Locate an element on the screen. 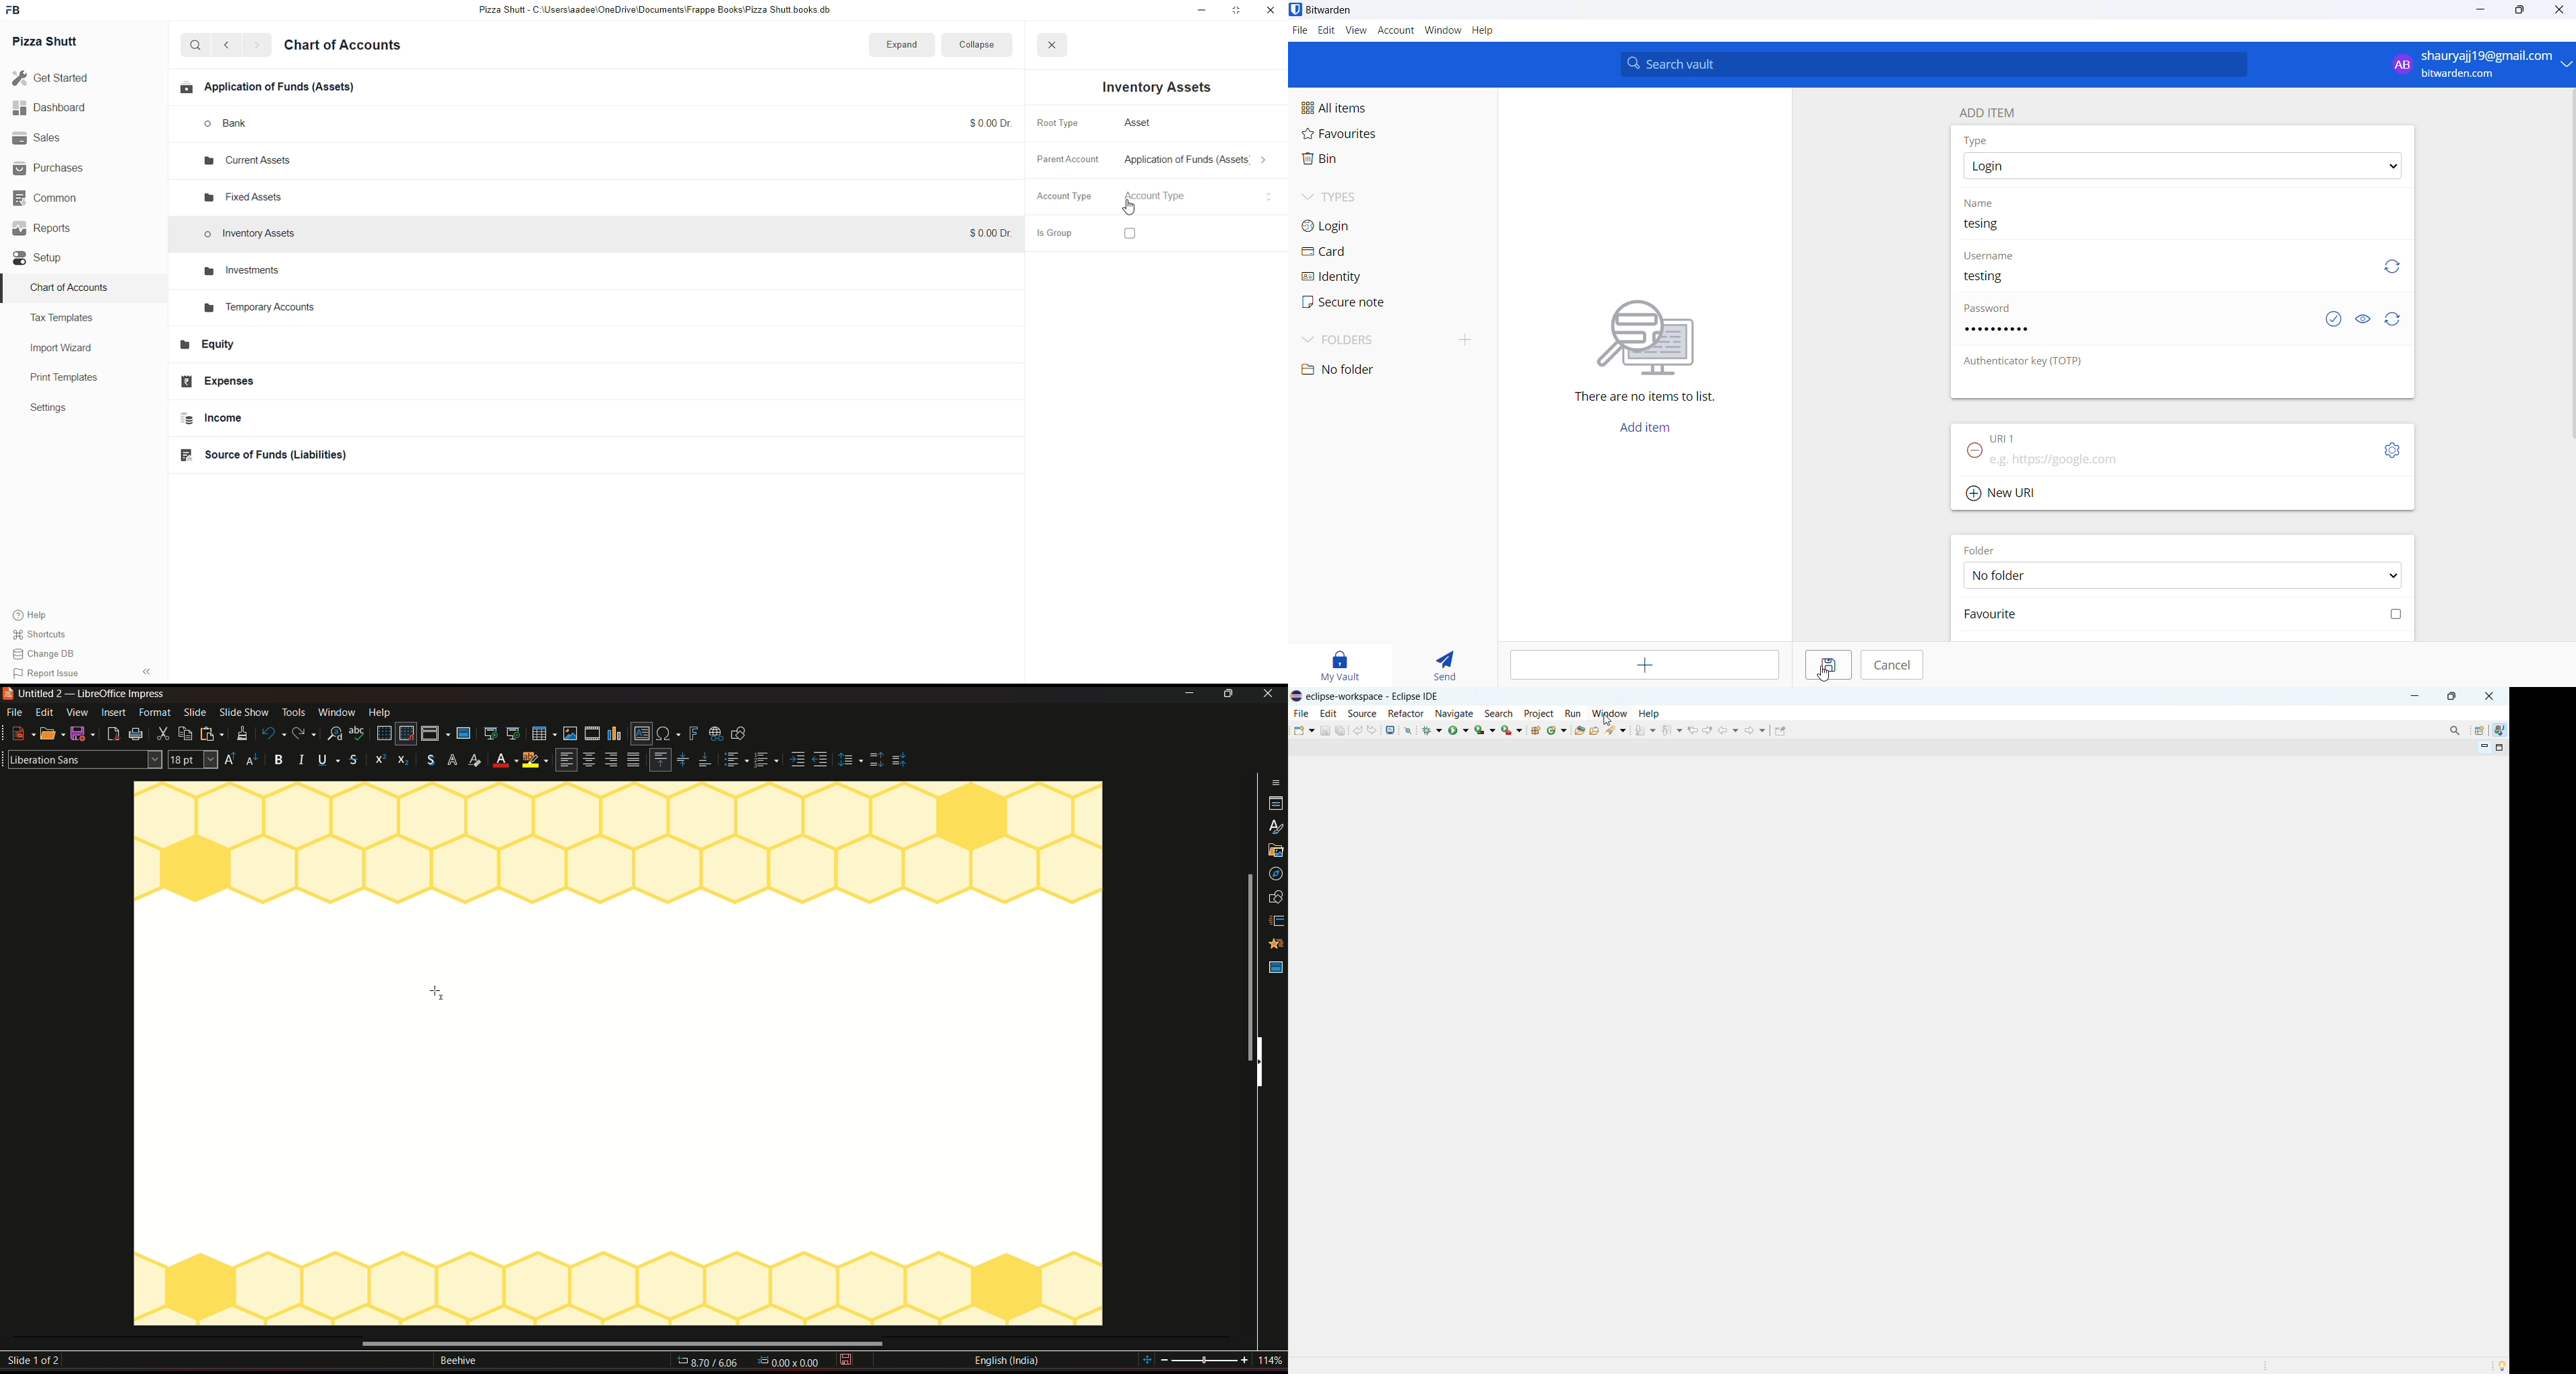  close is located at coordinates (1273, 11).